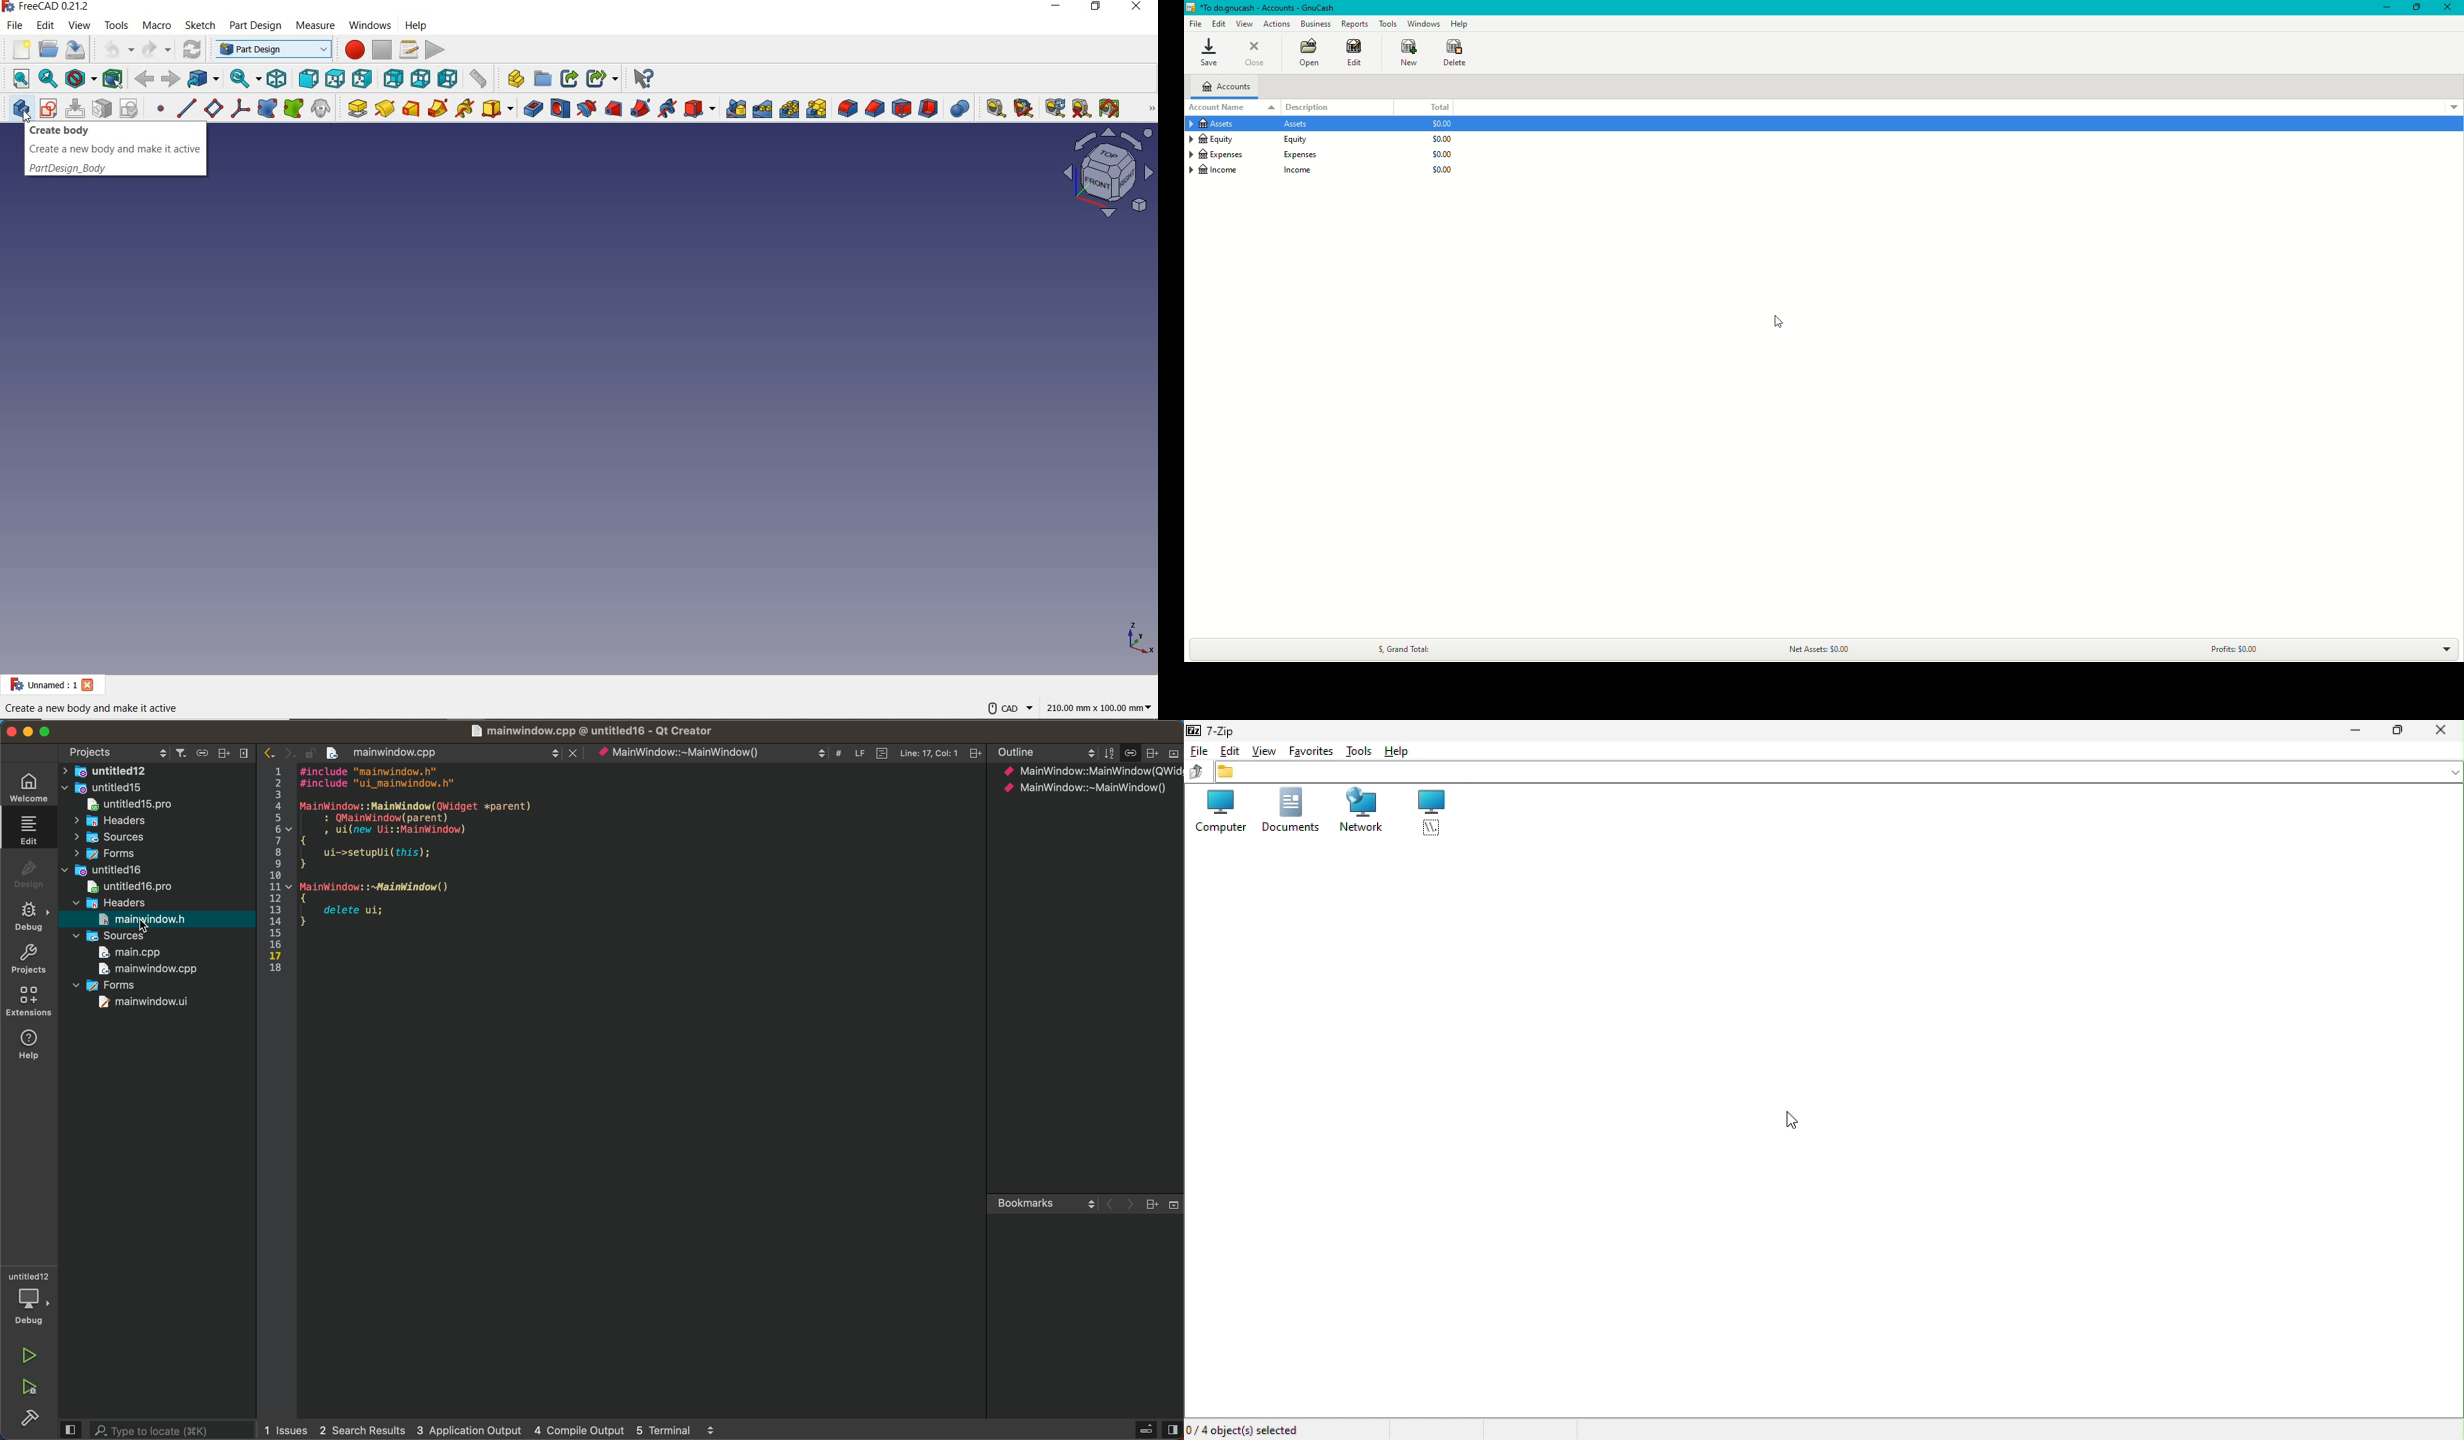  Describe the element at coordinates (1402, 53) in the screenshot. I see `New` at that location.